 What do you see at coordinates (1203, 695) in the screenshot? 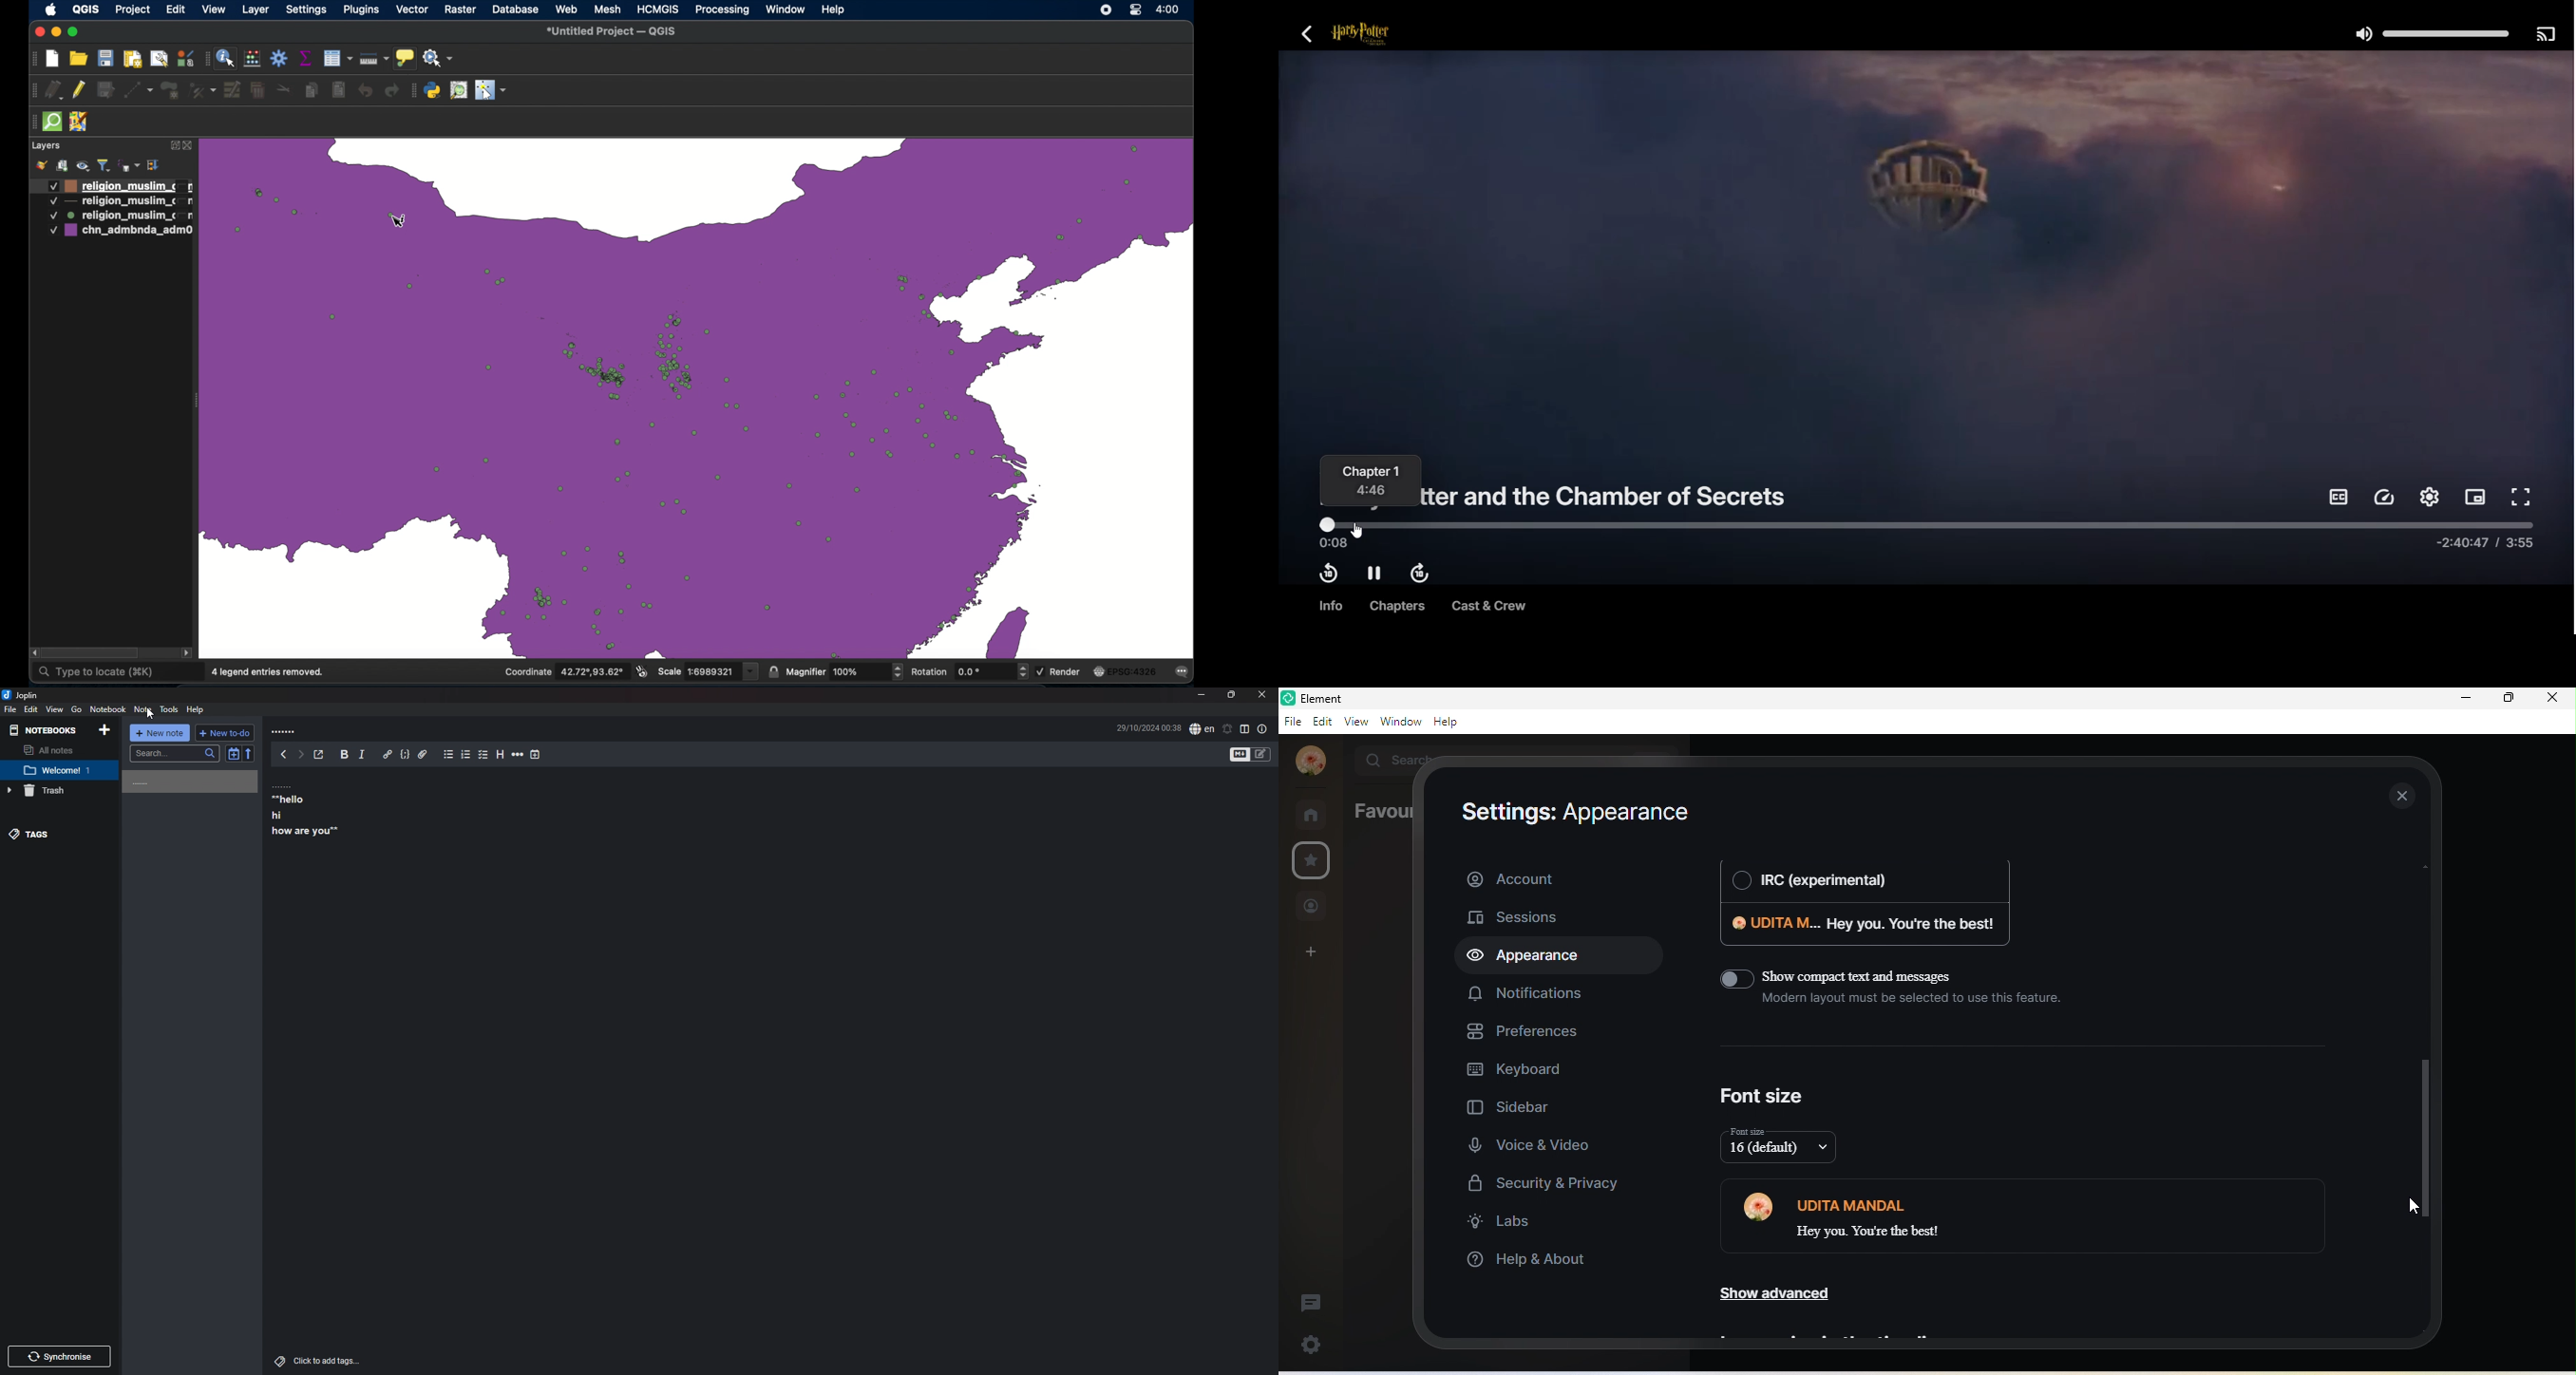
I see `Minimize` at bounding box center [1203, 695].